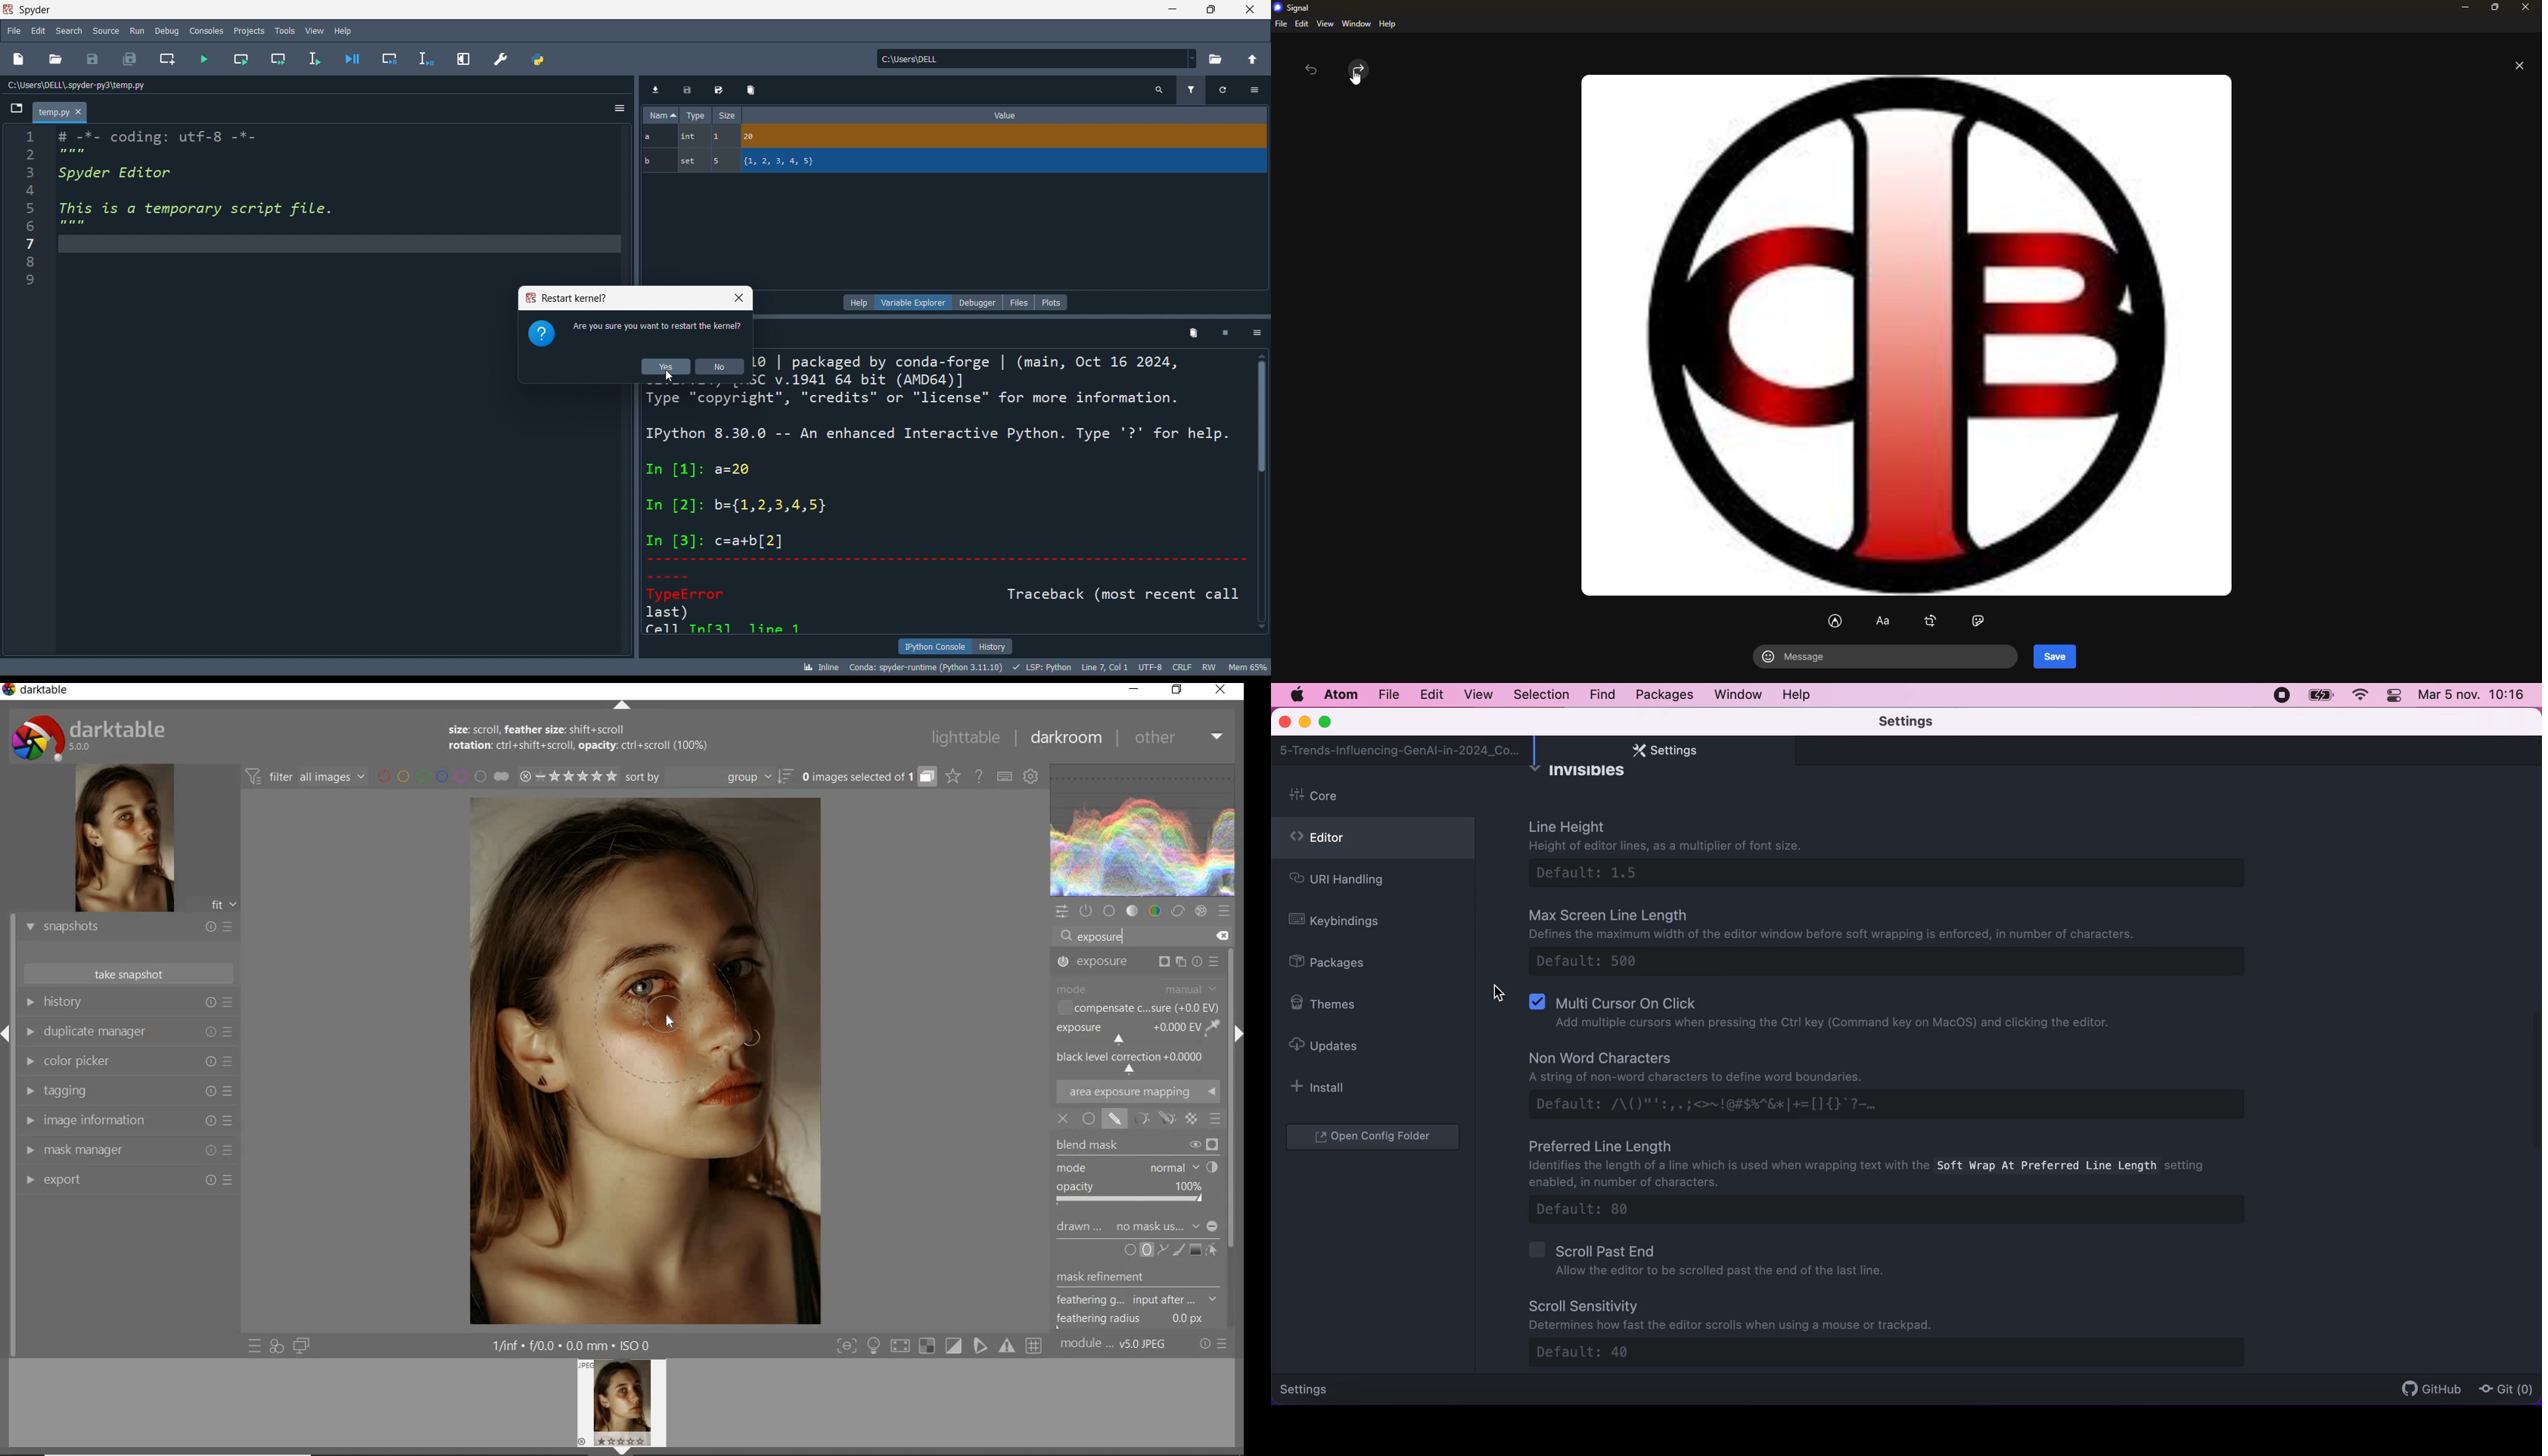 The height and width of the screenshot is (1456, 2548). I want to click on temp.py, so click(60, 111).